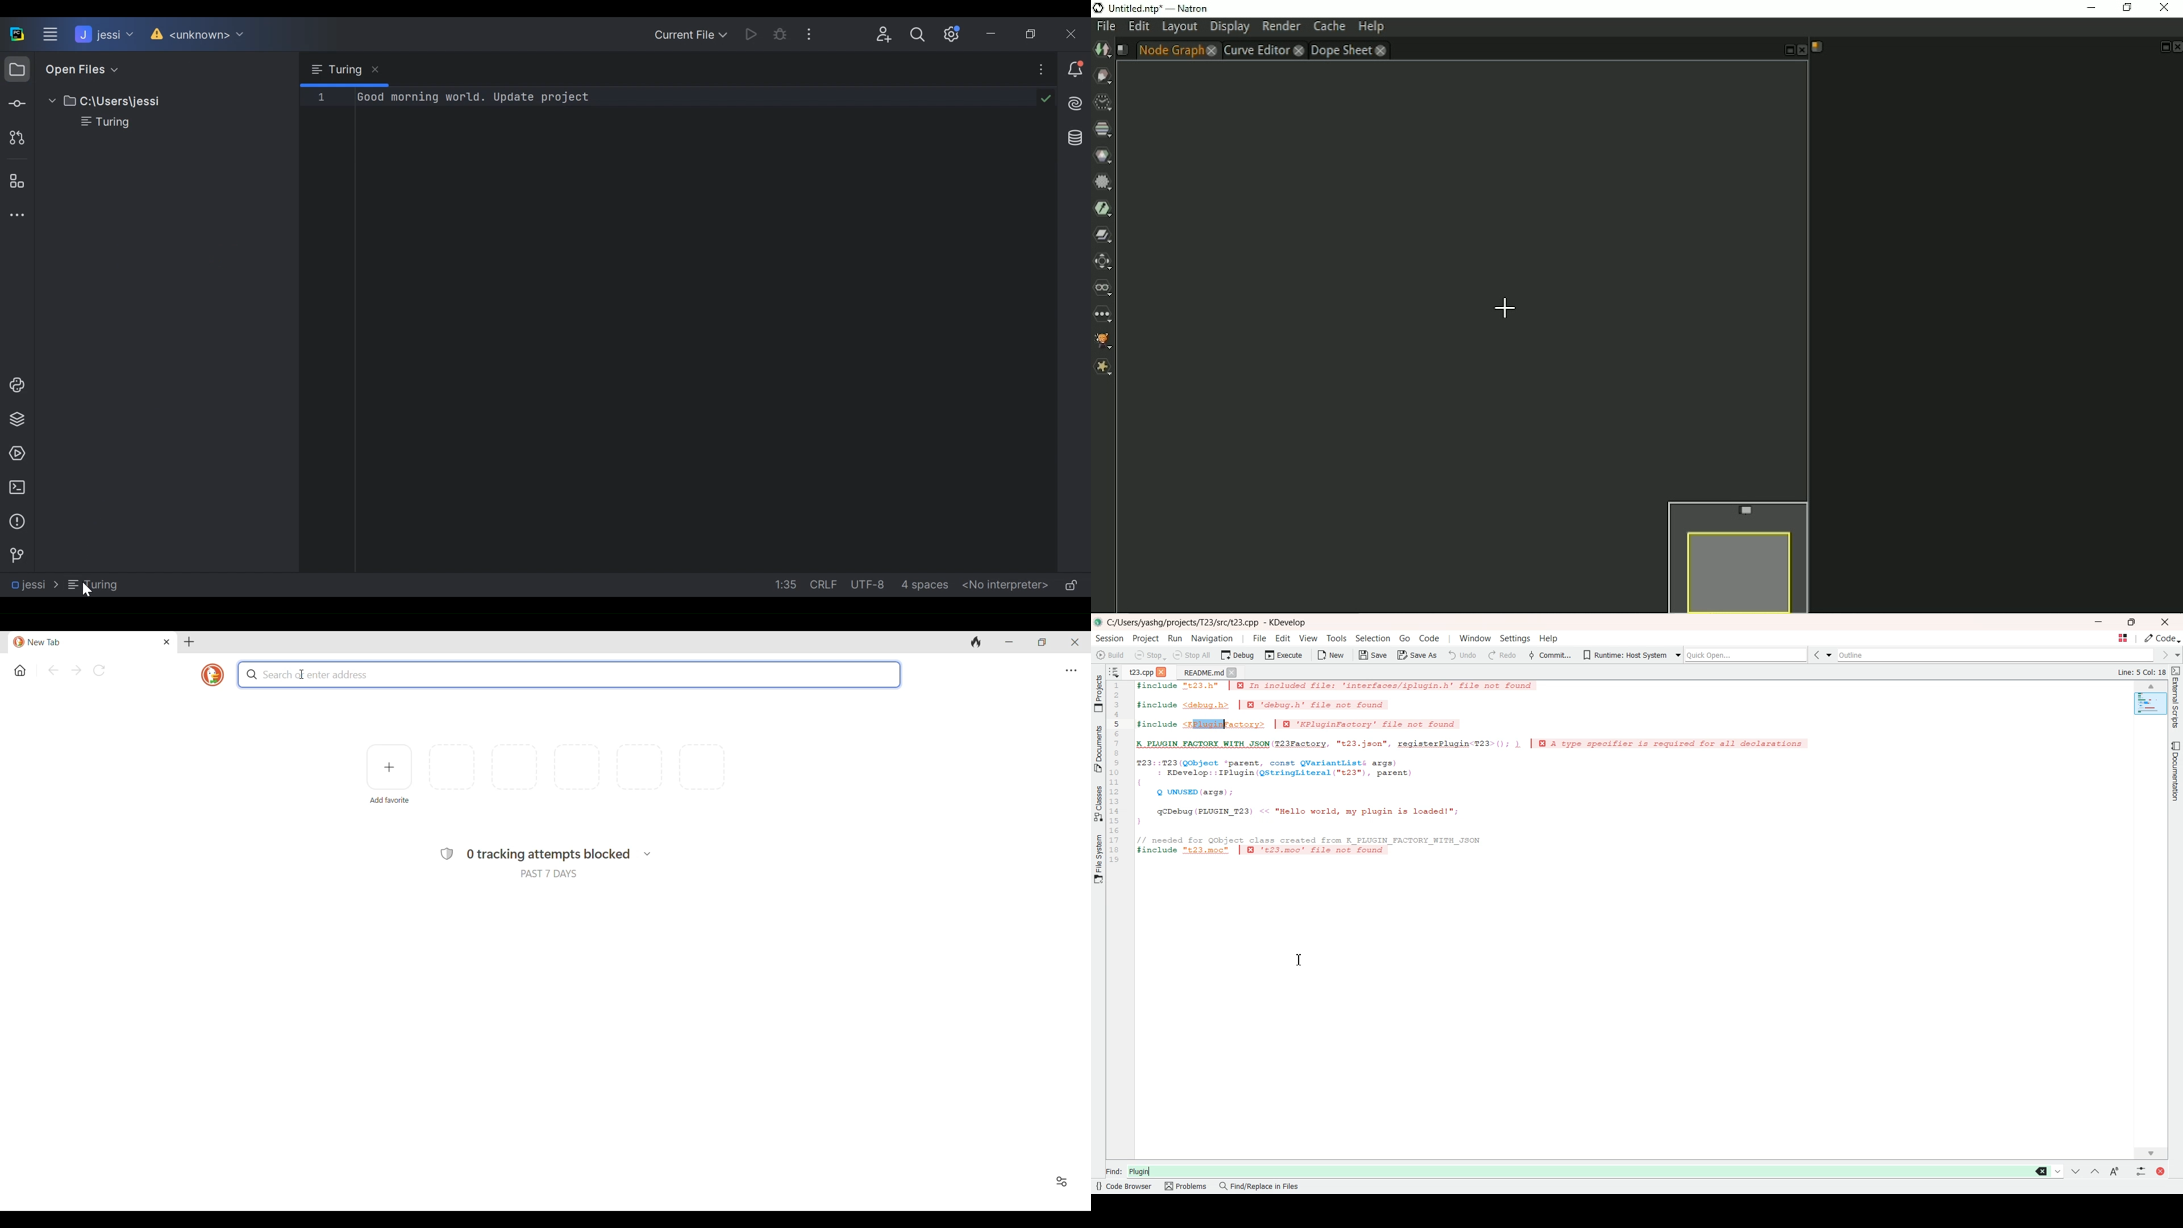  I want to click on line Separator, so click(824, 584).